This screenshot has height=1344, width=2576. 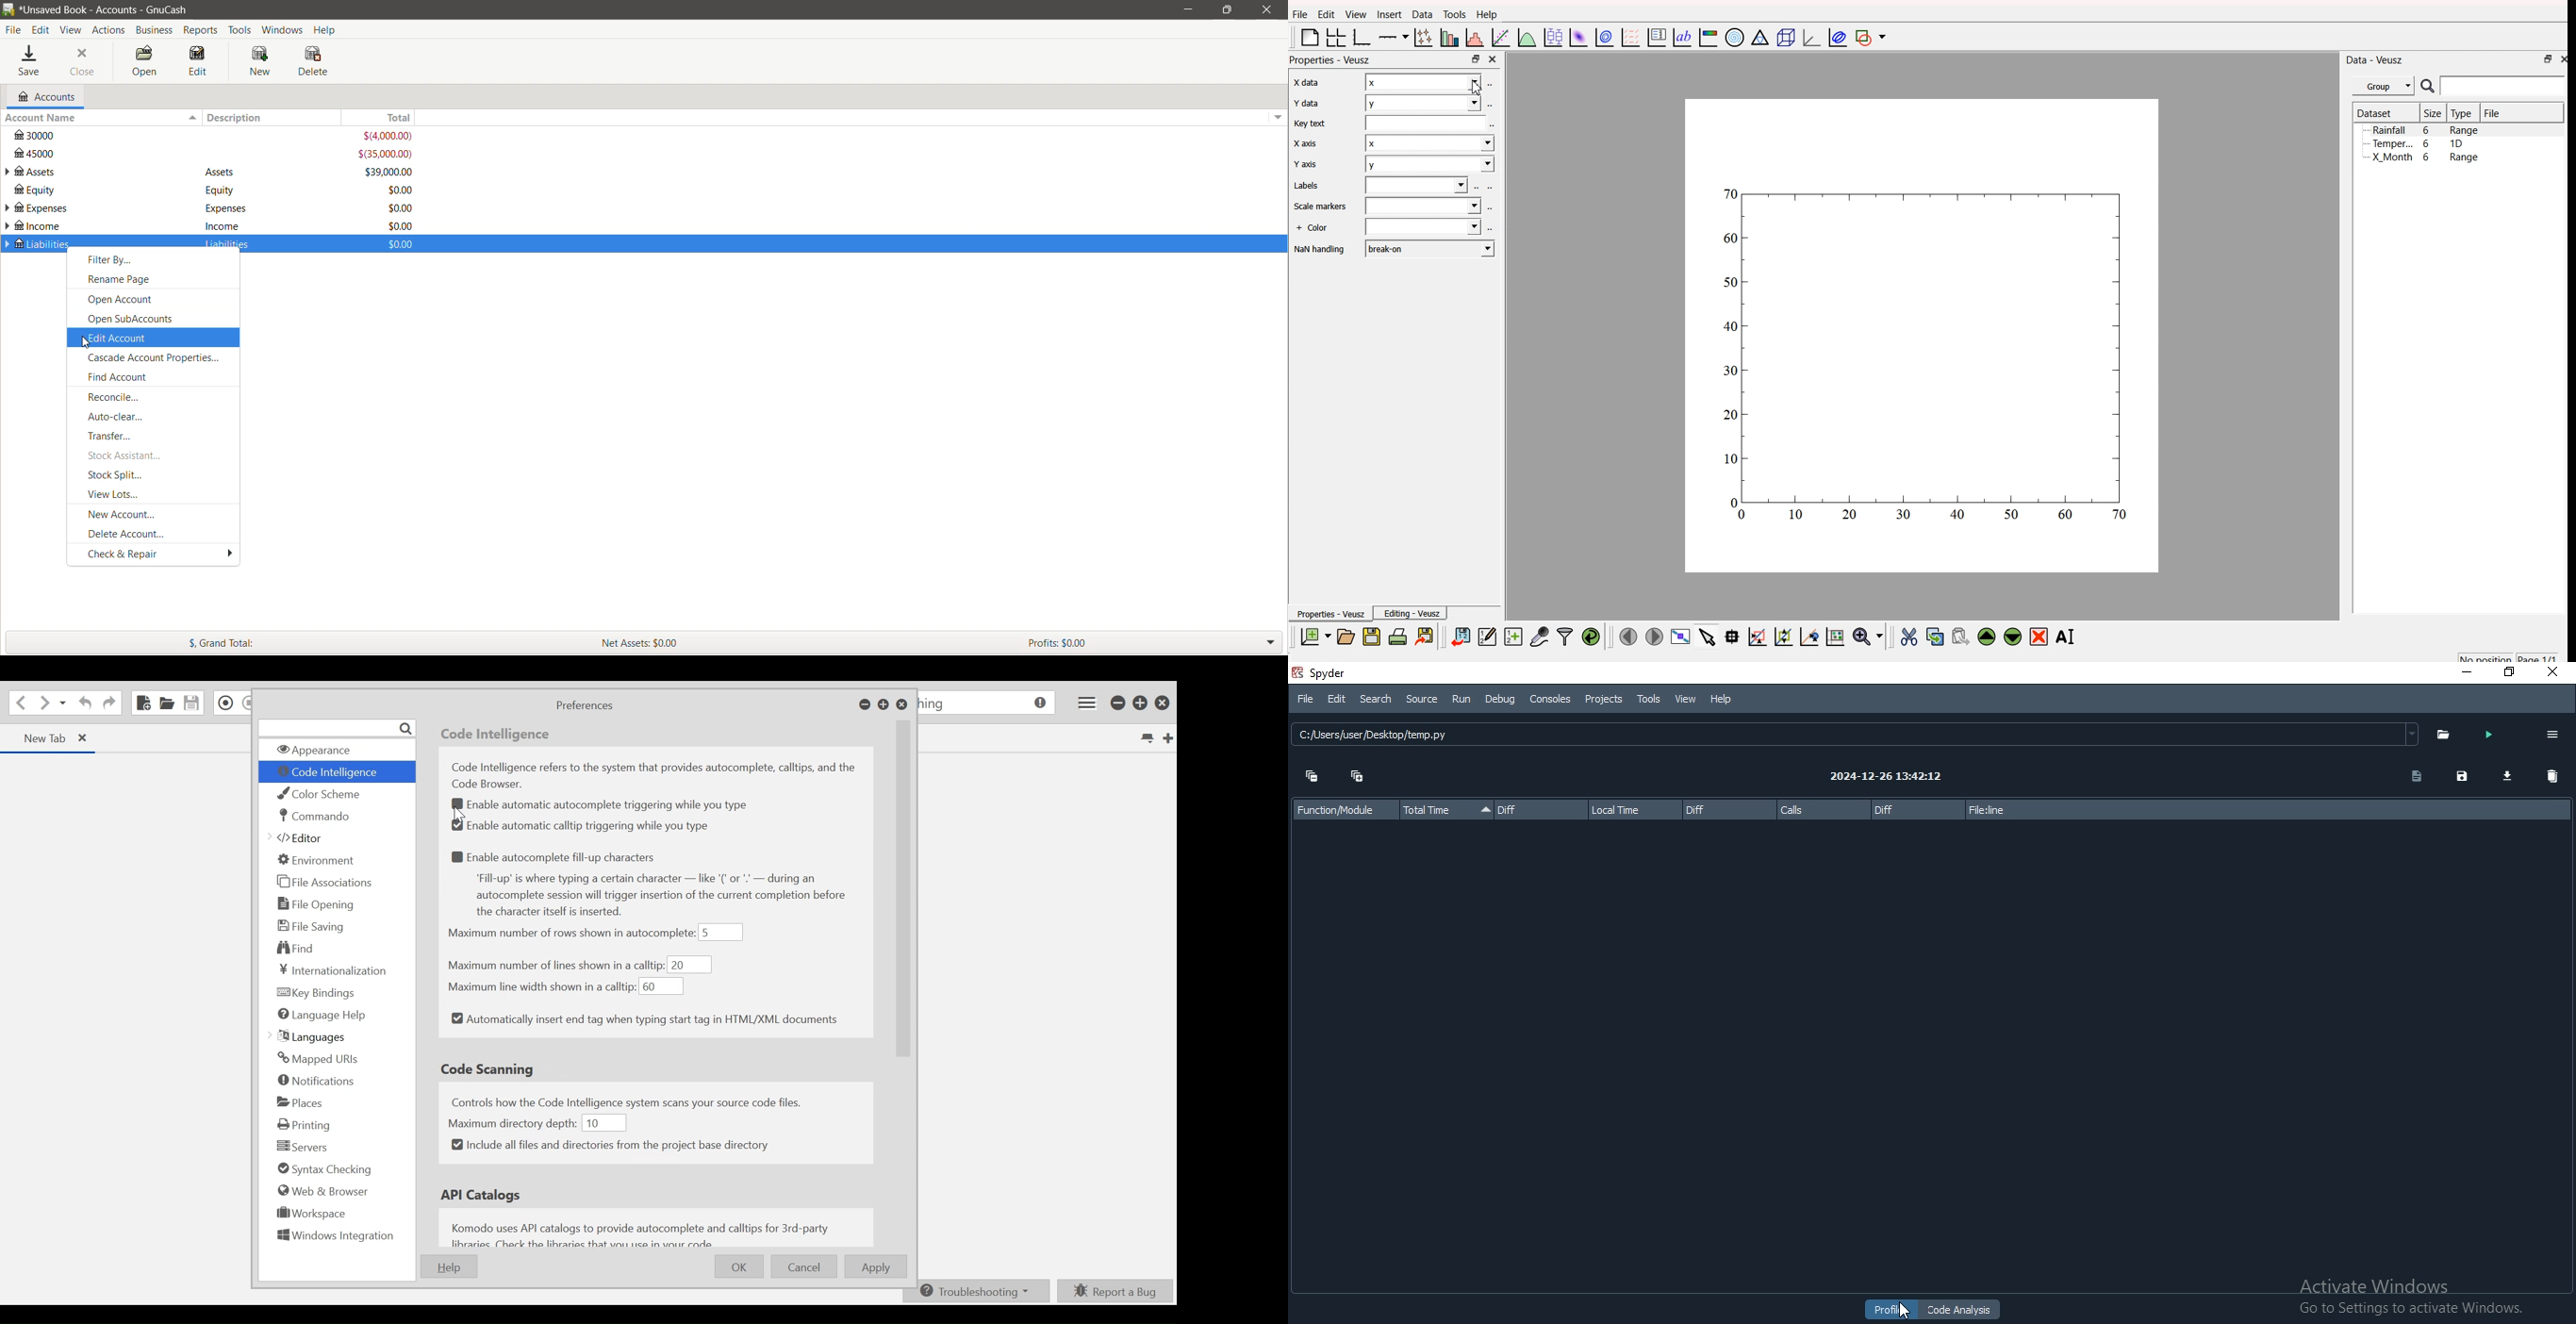 What do you see at coordinates (8, 10) in the screenshot?
I see `Application Logo` at bounding box center [8, 10].